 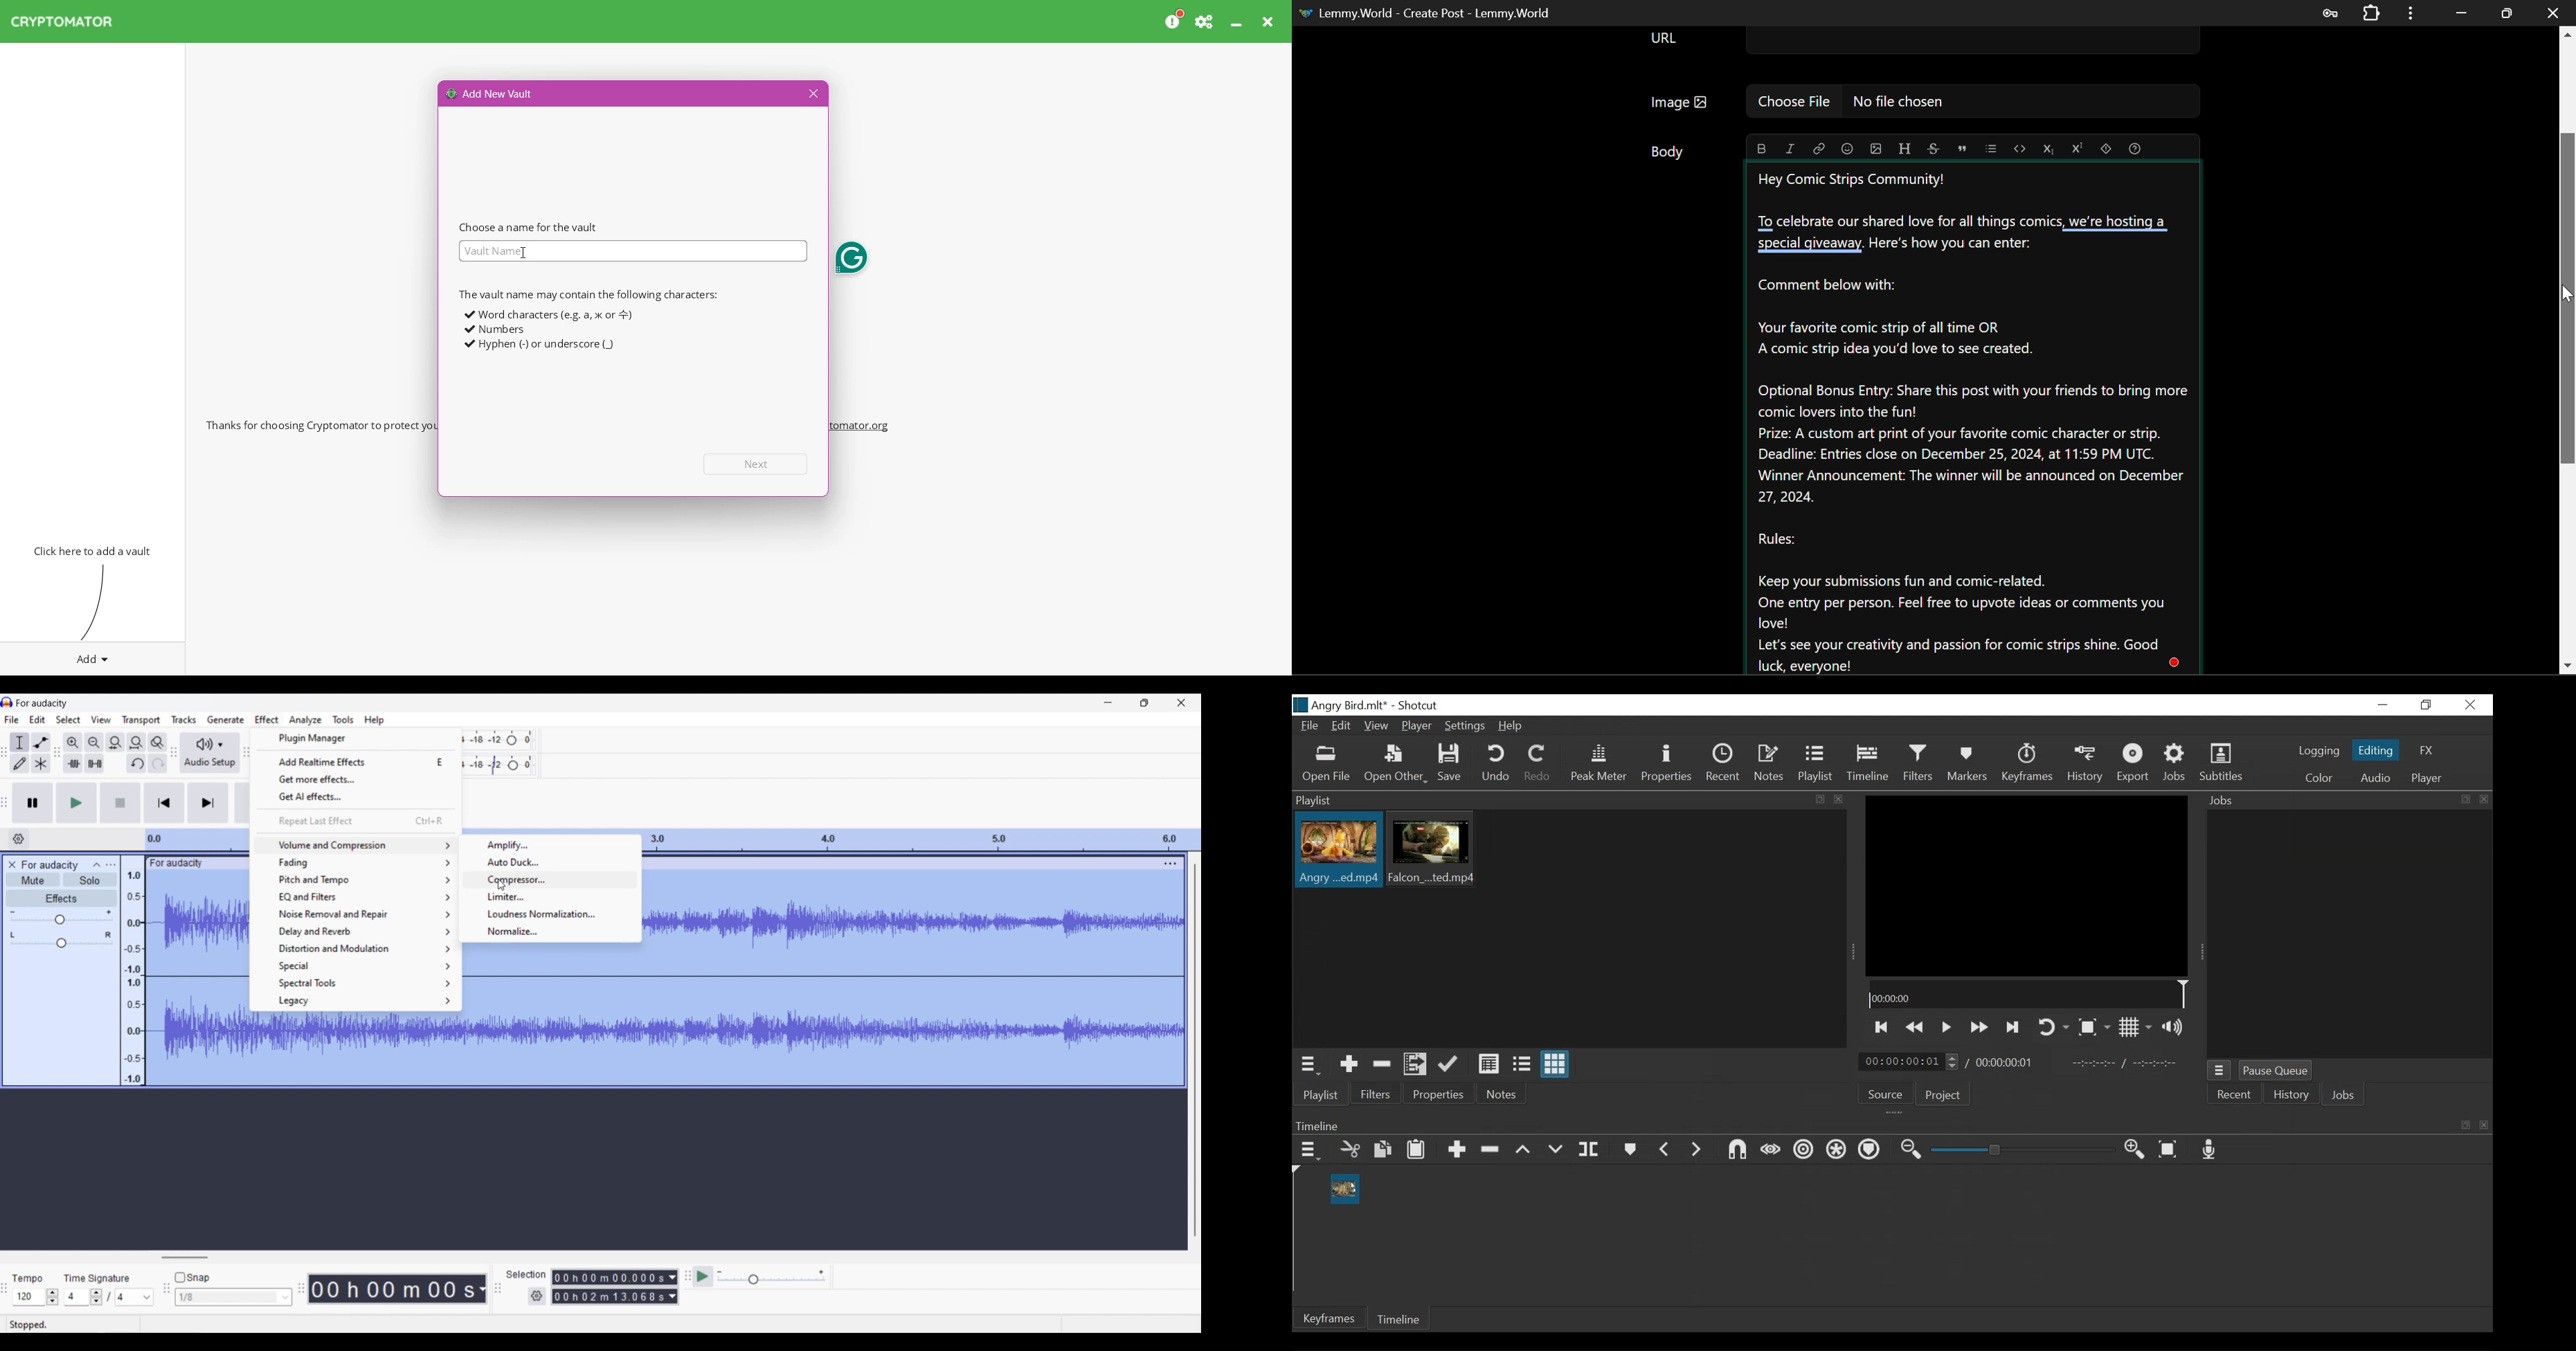 What do you see at coordinates (136, 763) in the screenshot?
I see `Undo` at bounding box center [136, 763].